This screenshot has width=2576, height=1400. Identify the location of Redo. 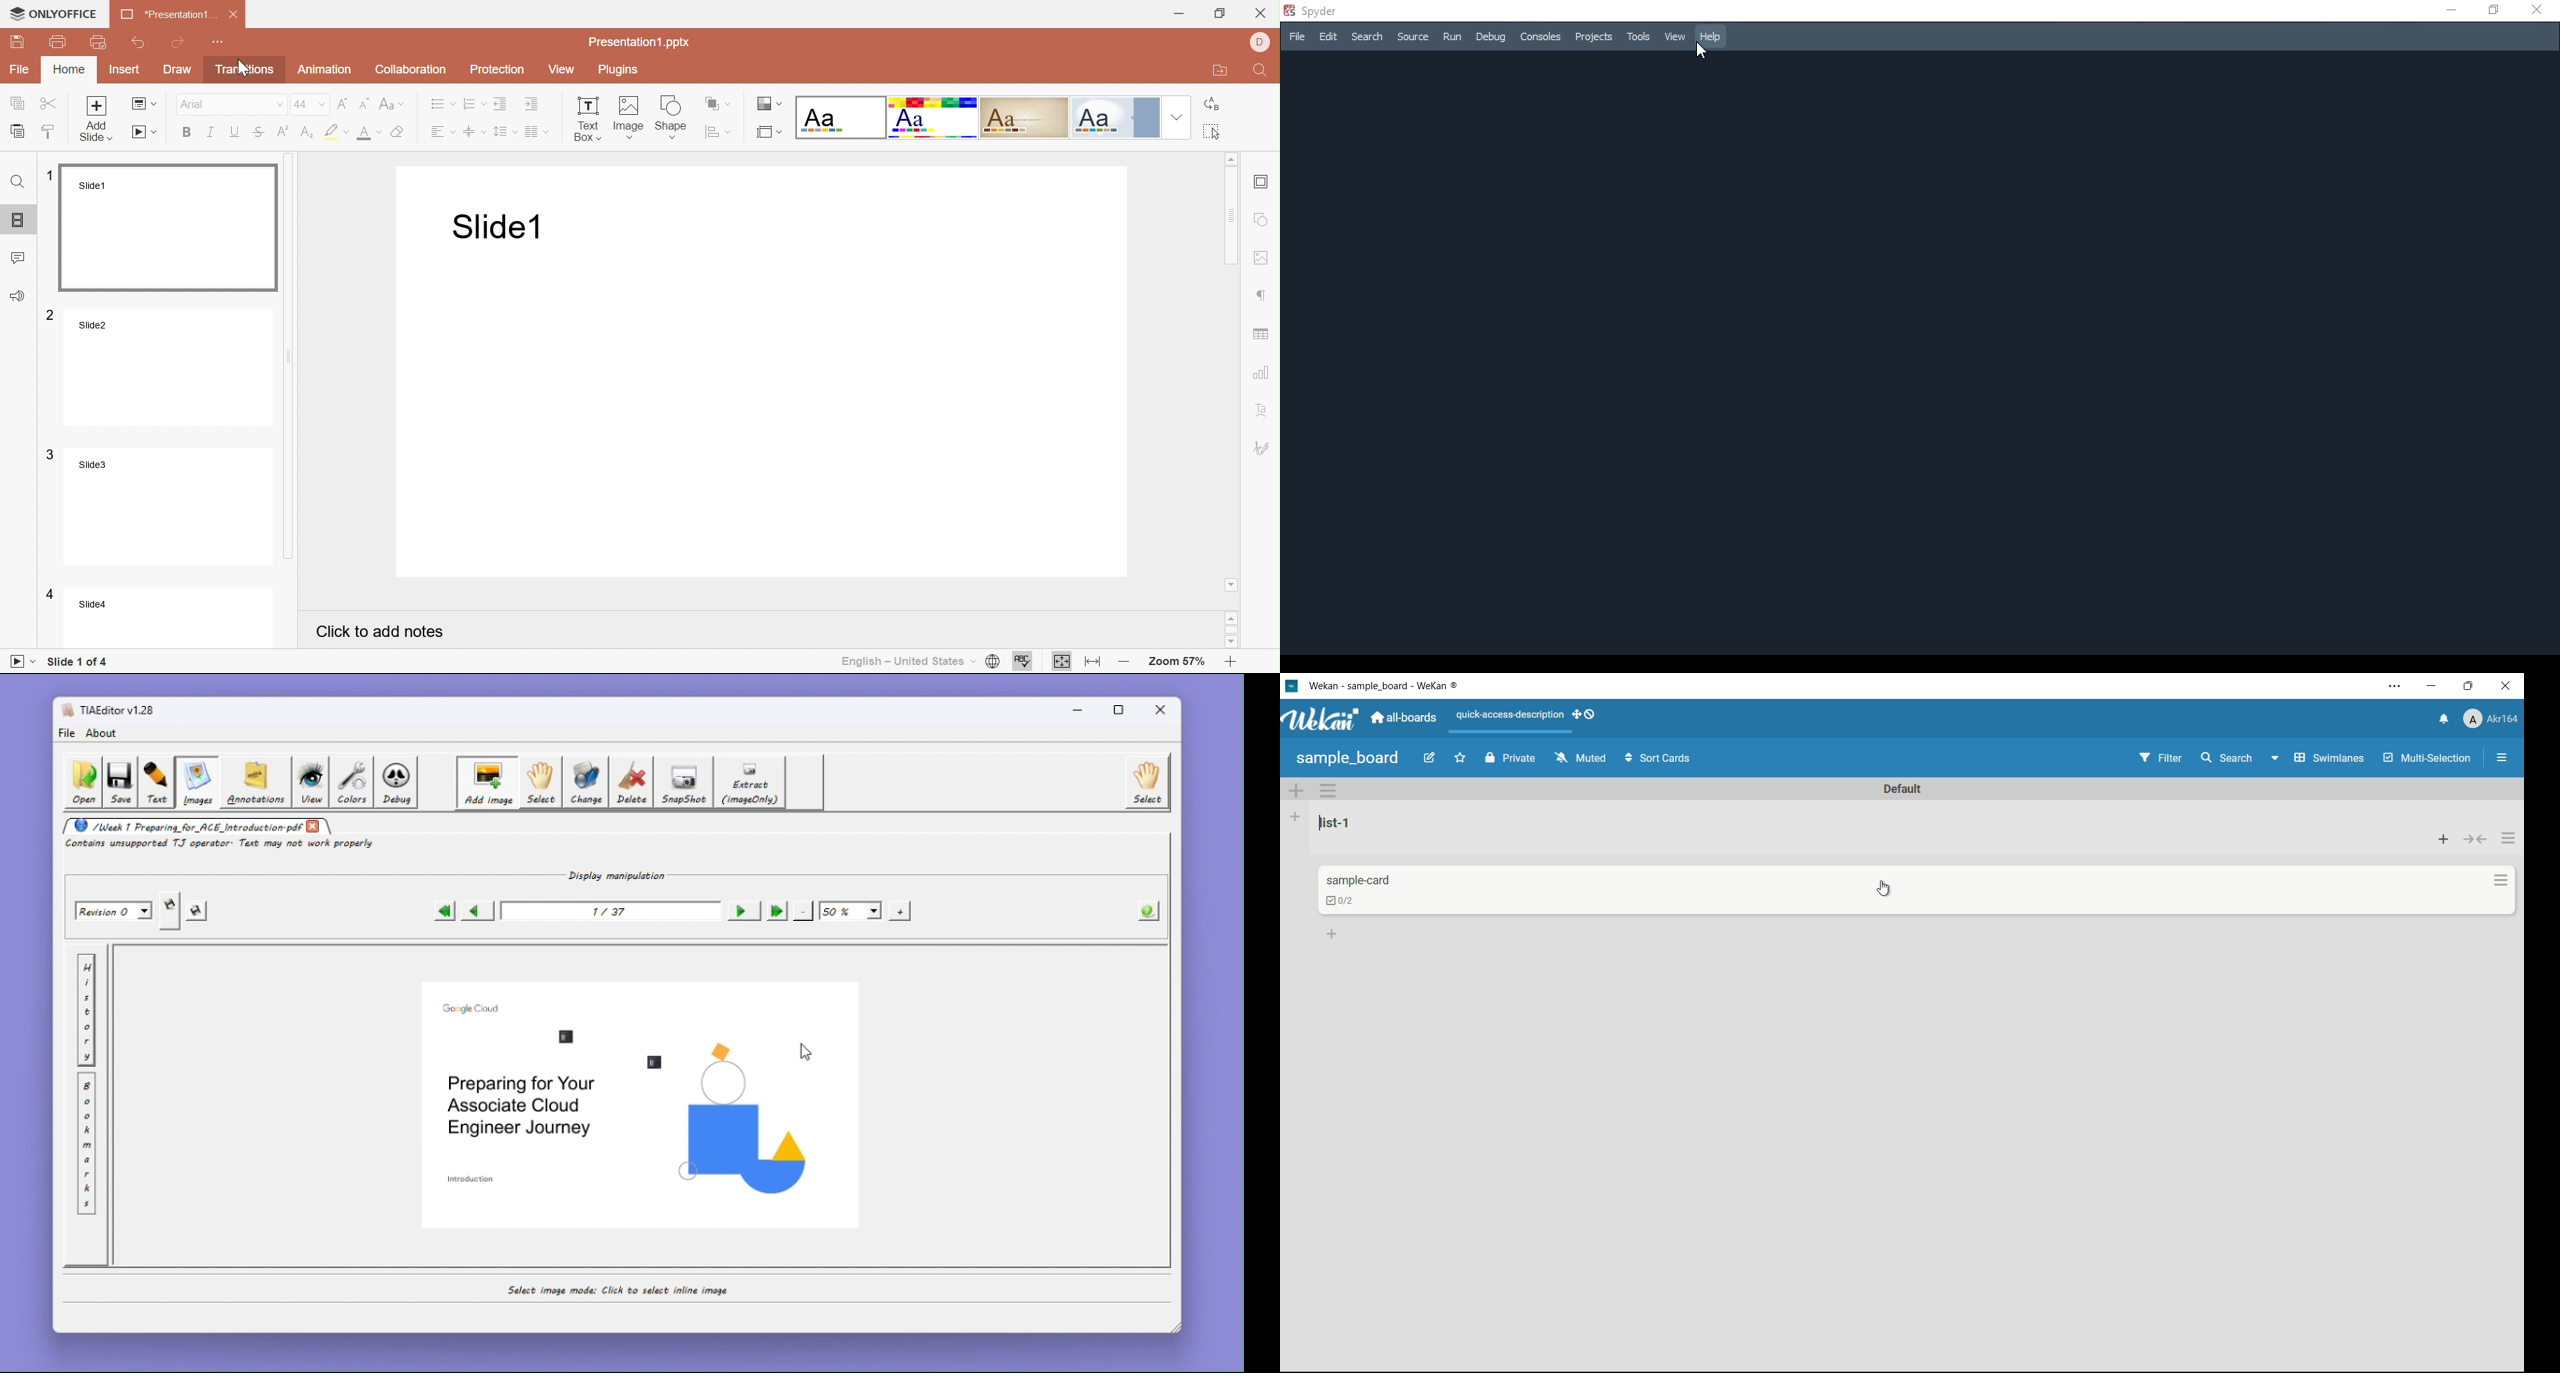
(179, 43).